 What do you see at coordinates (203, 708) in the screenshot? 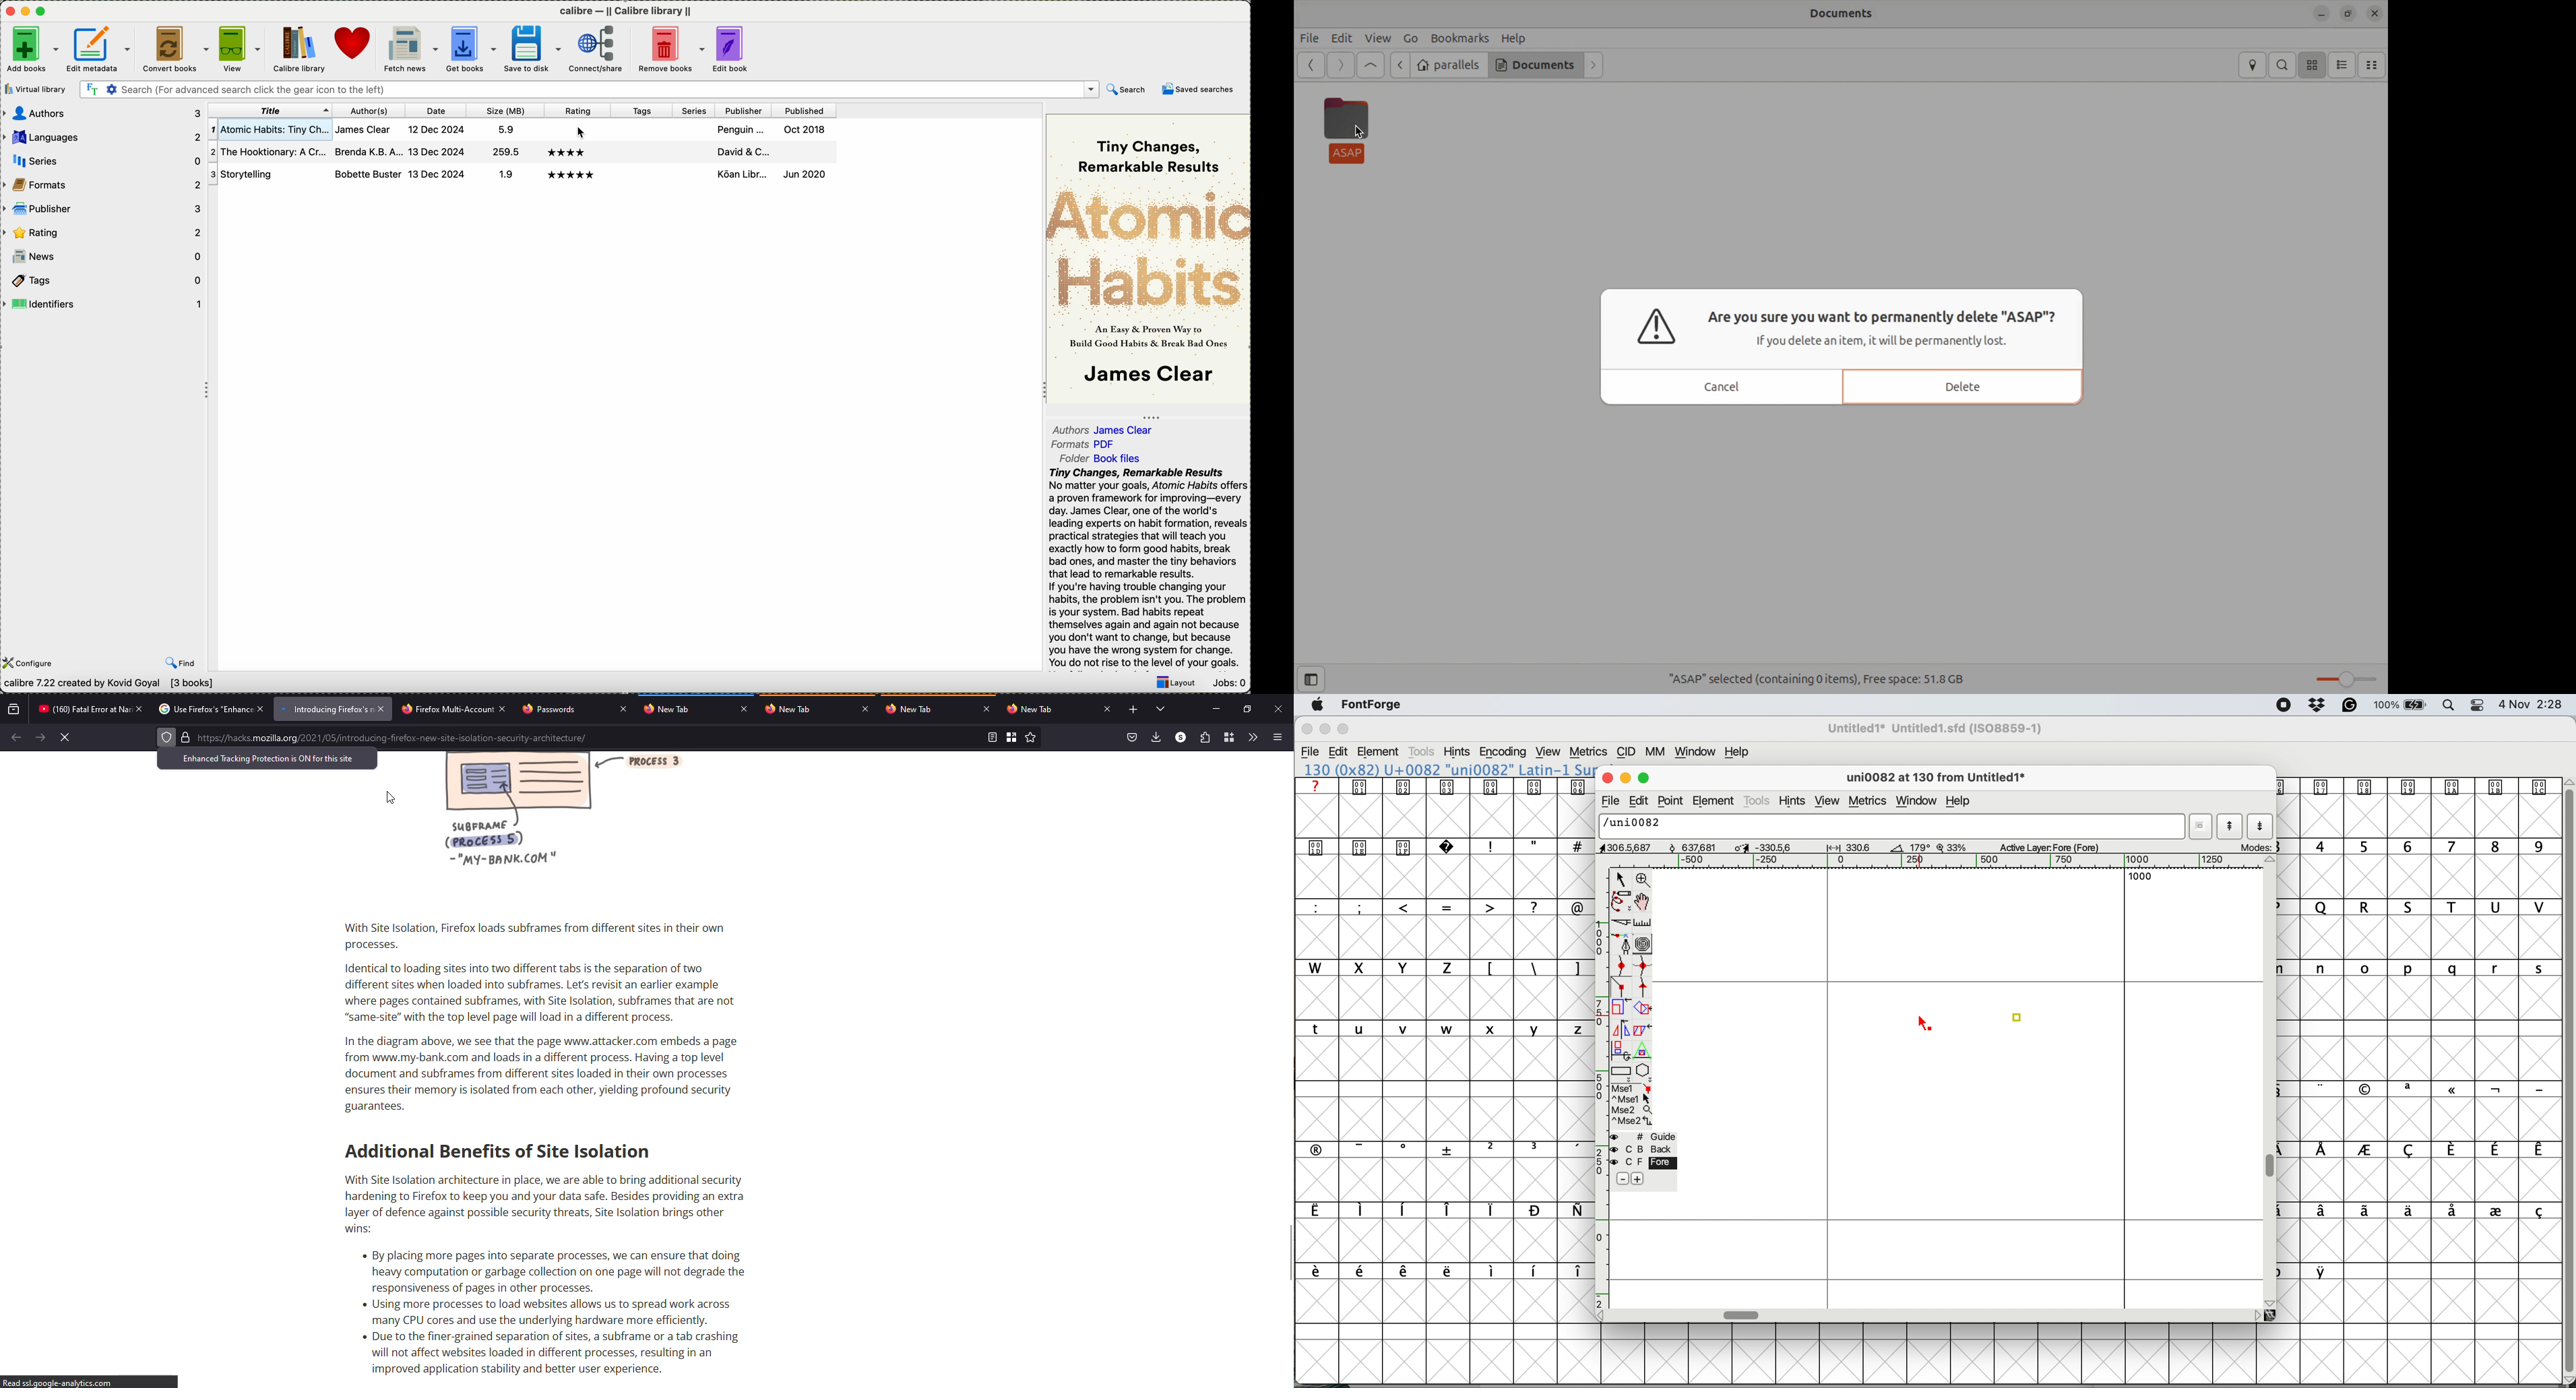
I see `tab` at bounding box center [203, 708].